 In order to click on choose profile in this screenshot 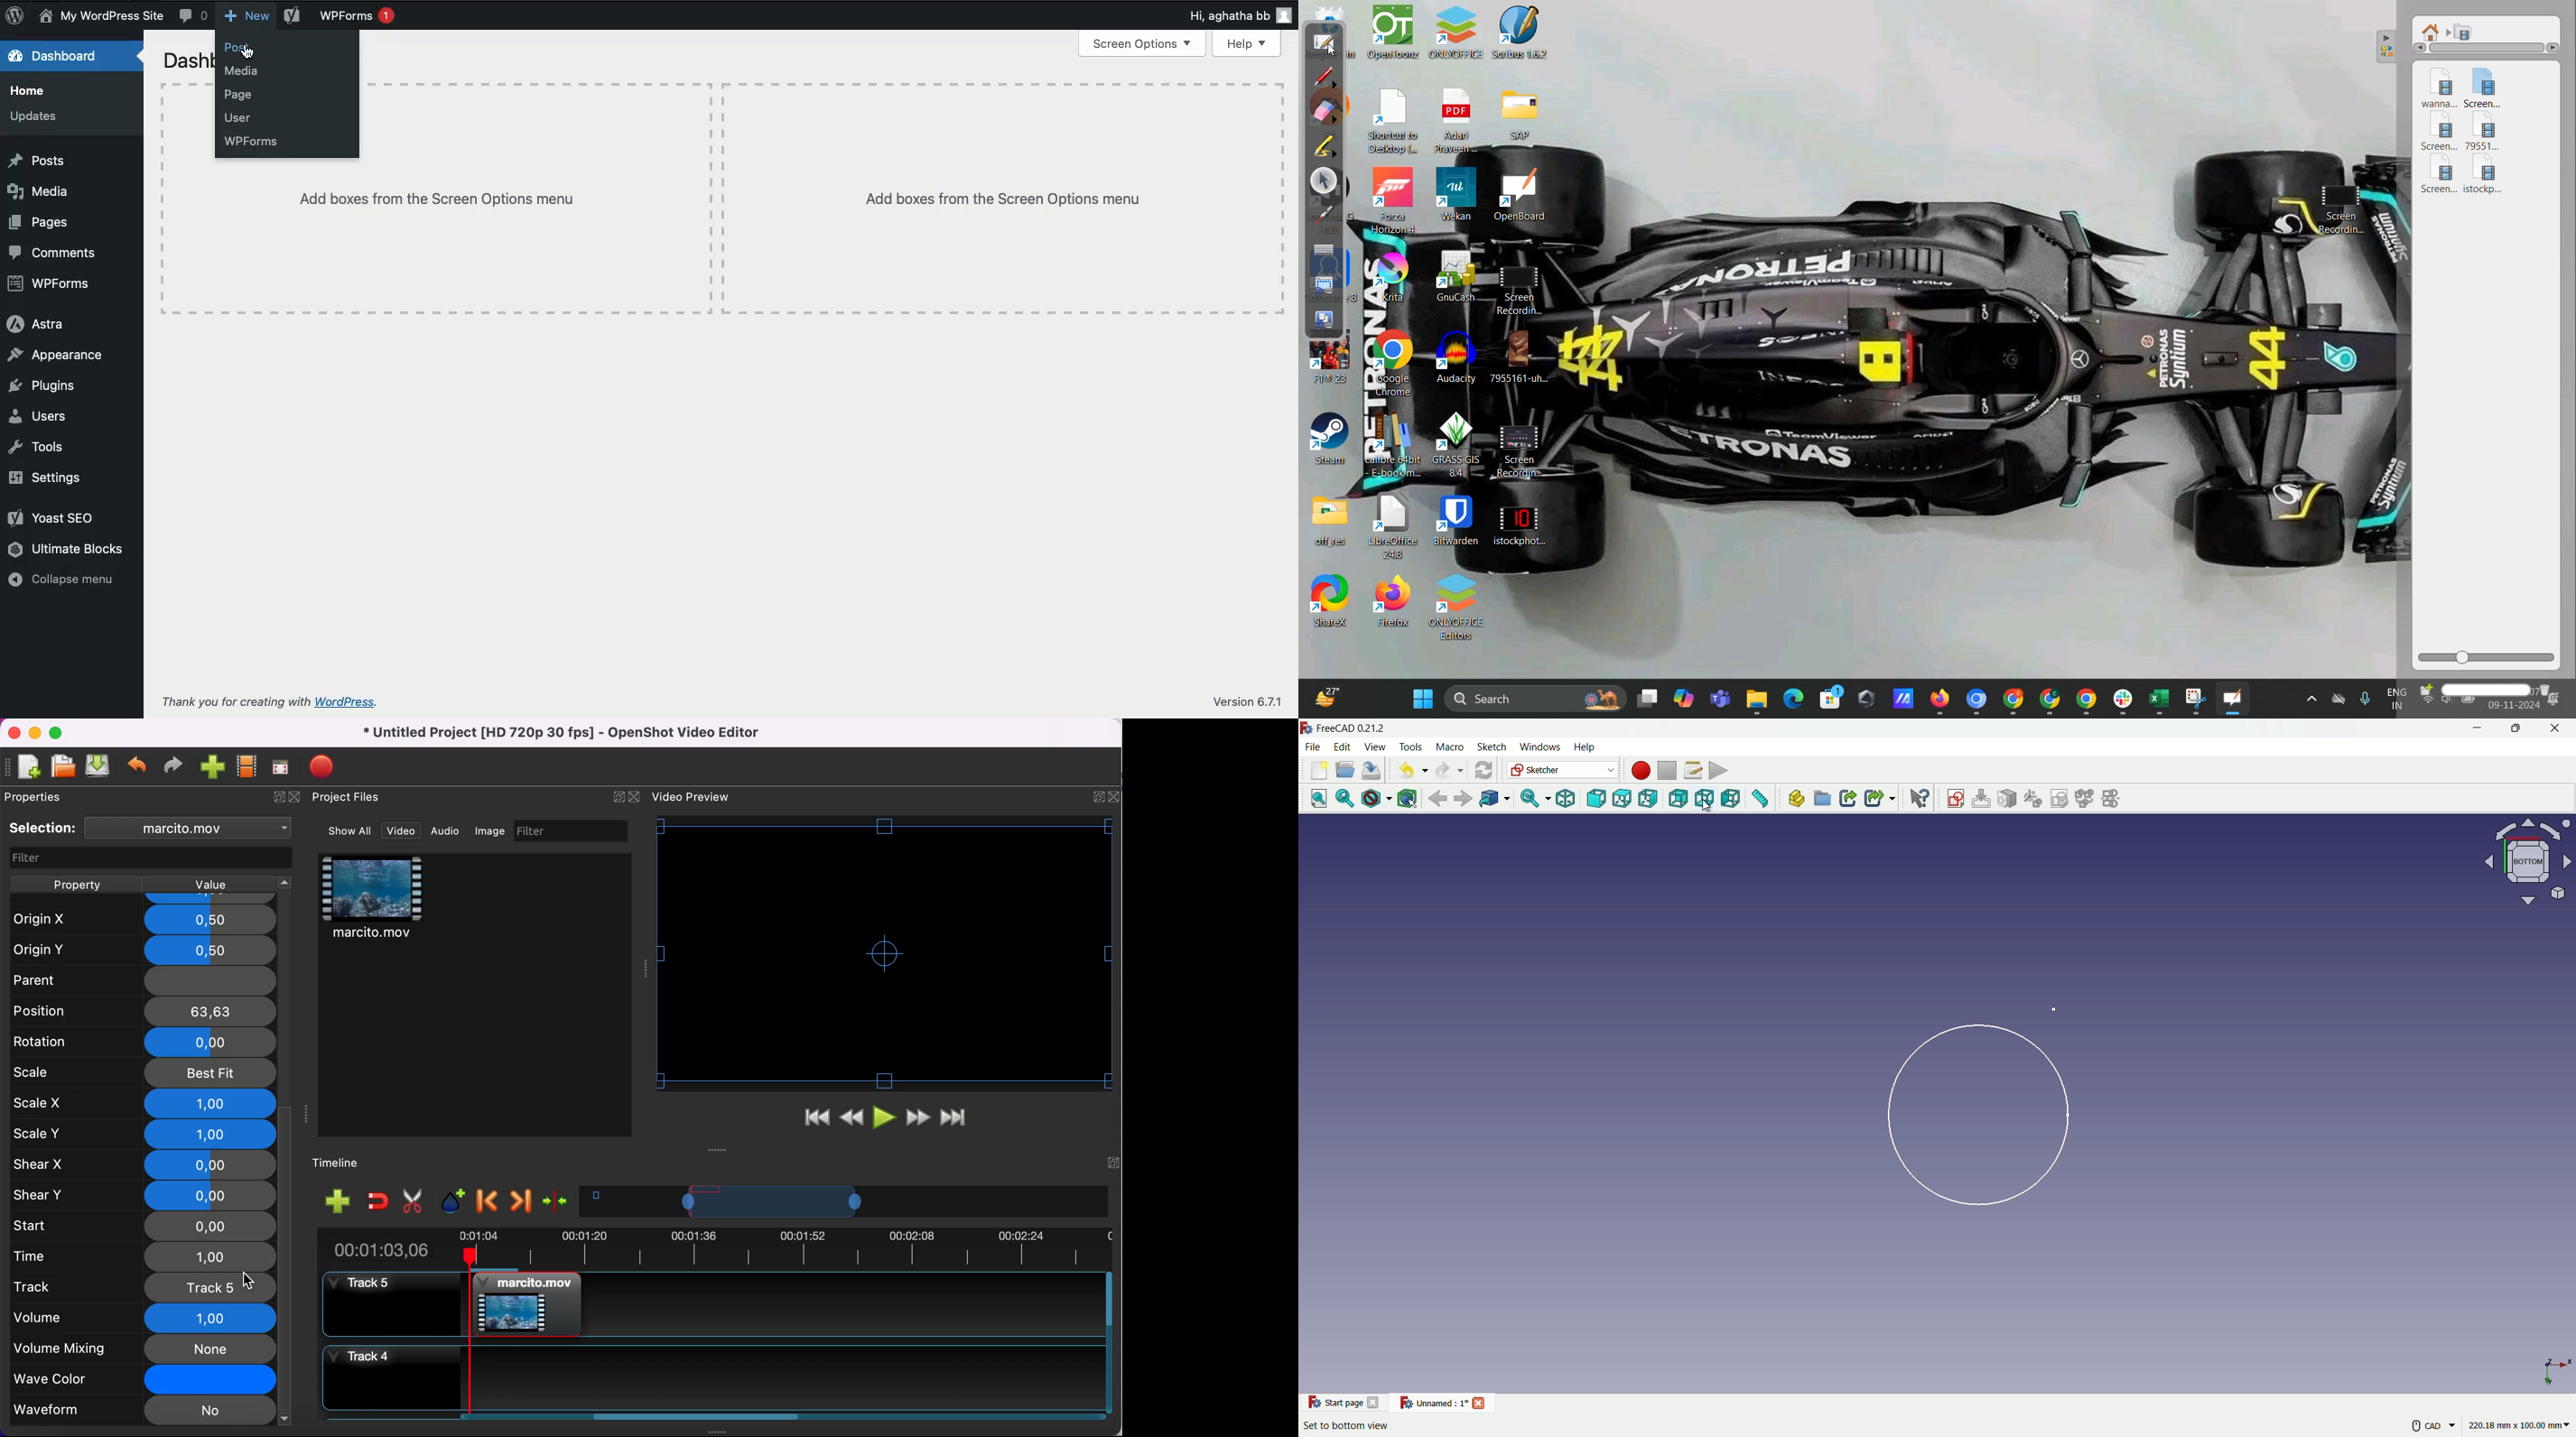, I will do `click(248, 767)`.